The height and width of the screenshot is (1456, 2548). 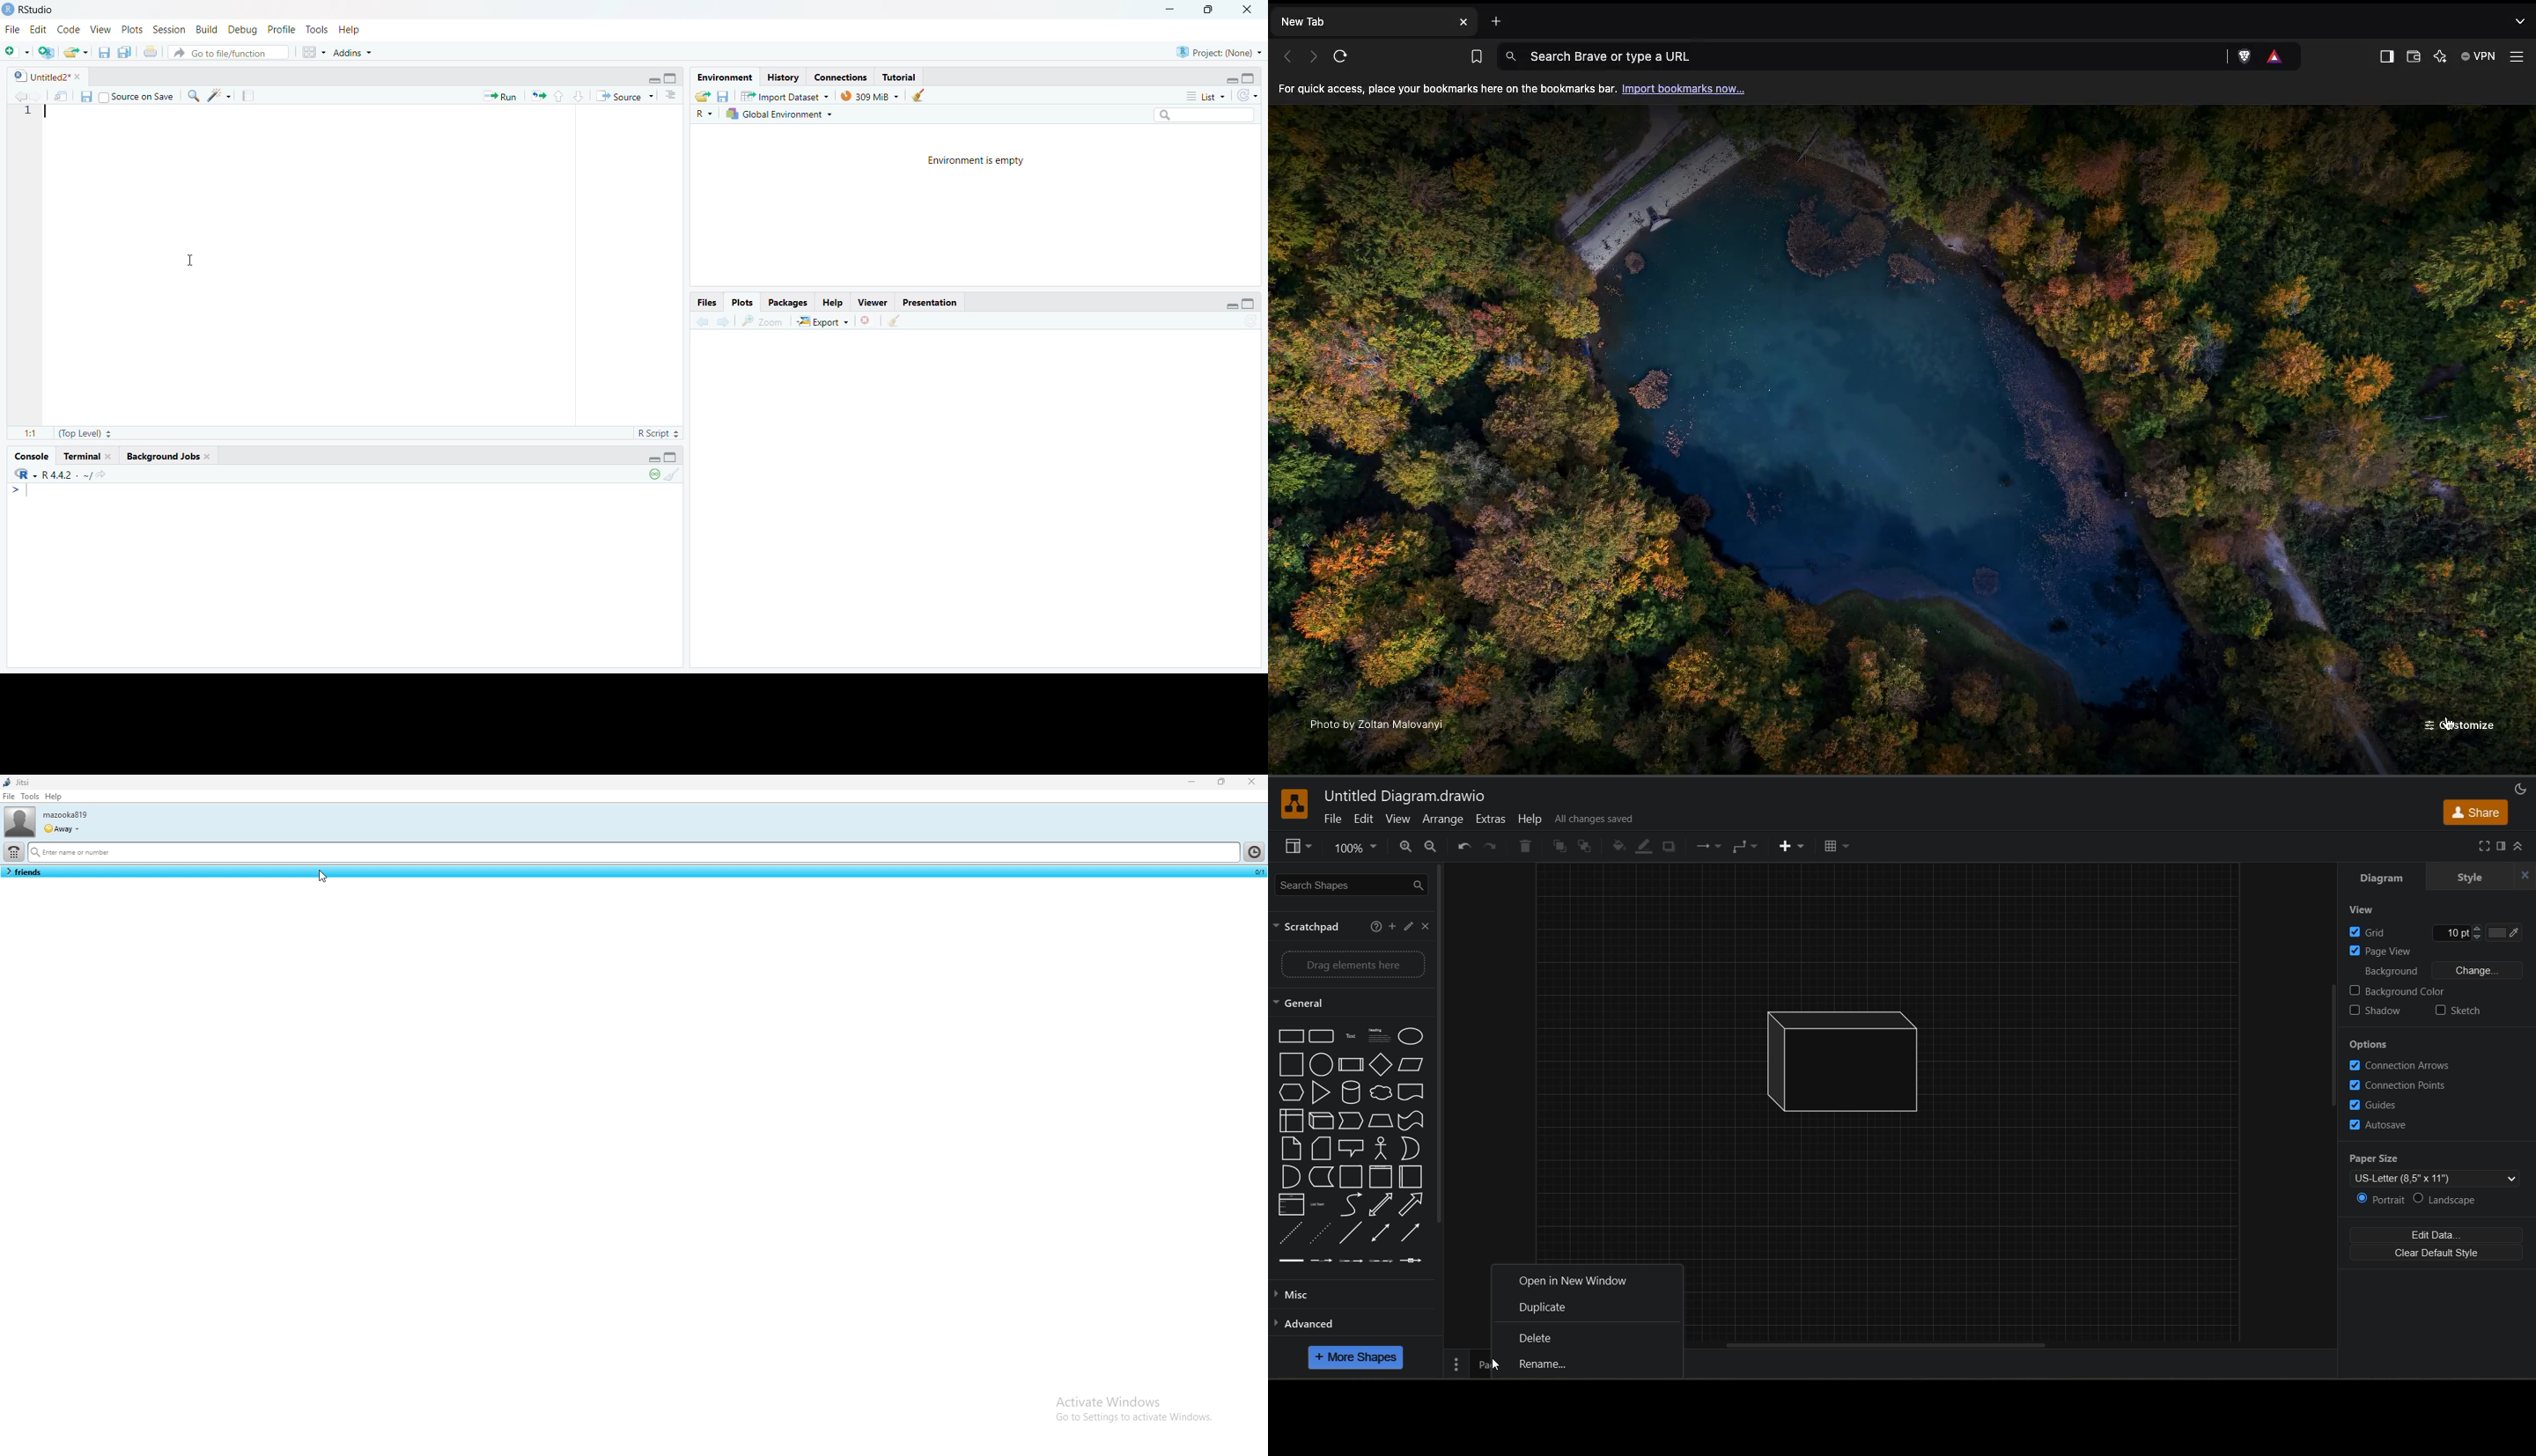 I want to click on options, so click(x=2370, y=1045).